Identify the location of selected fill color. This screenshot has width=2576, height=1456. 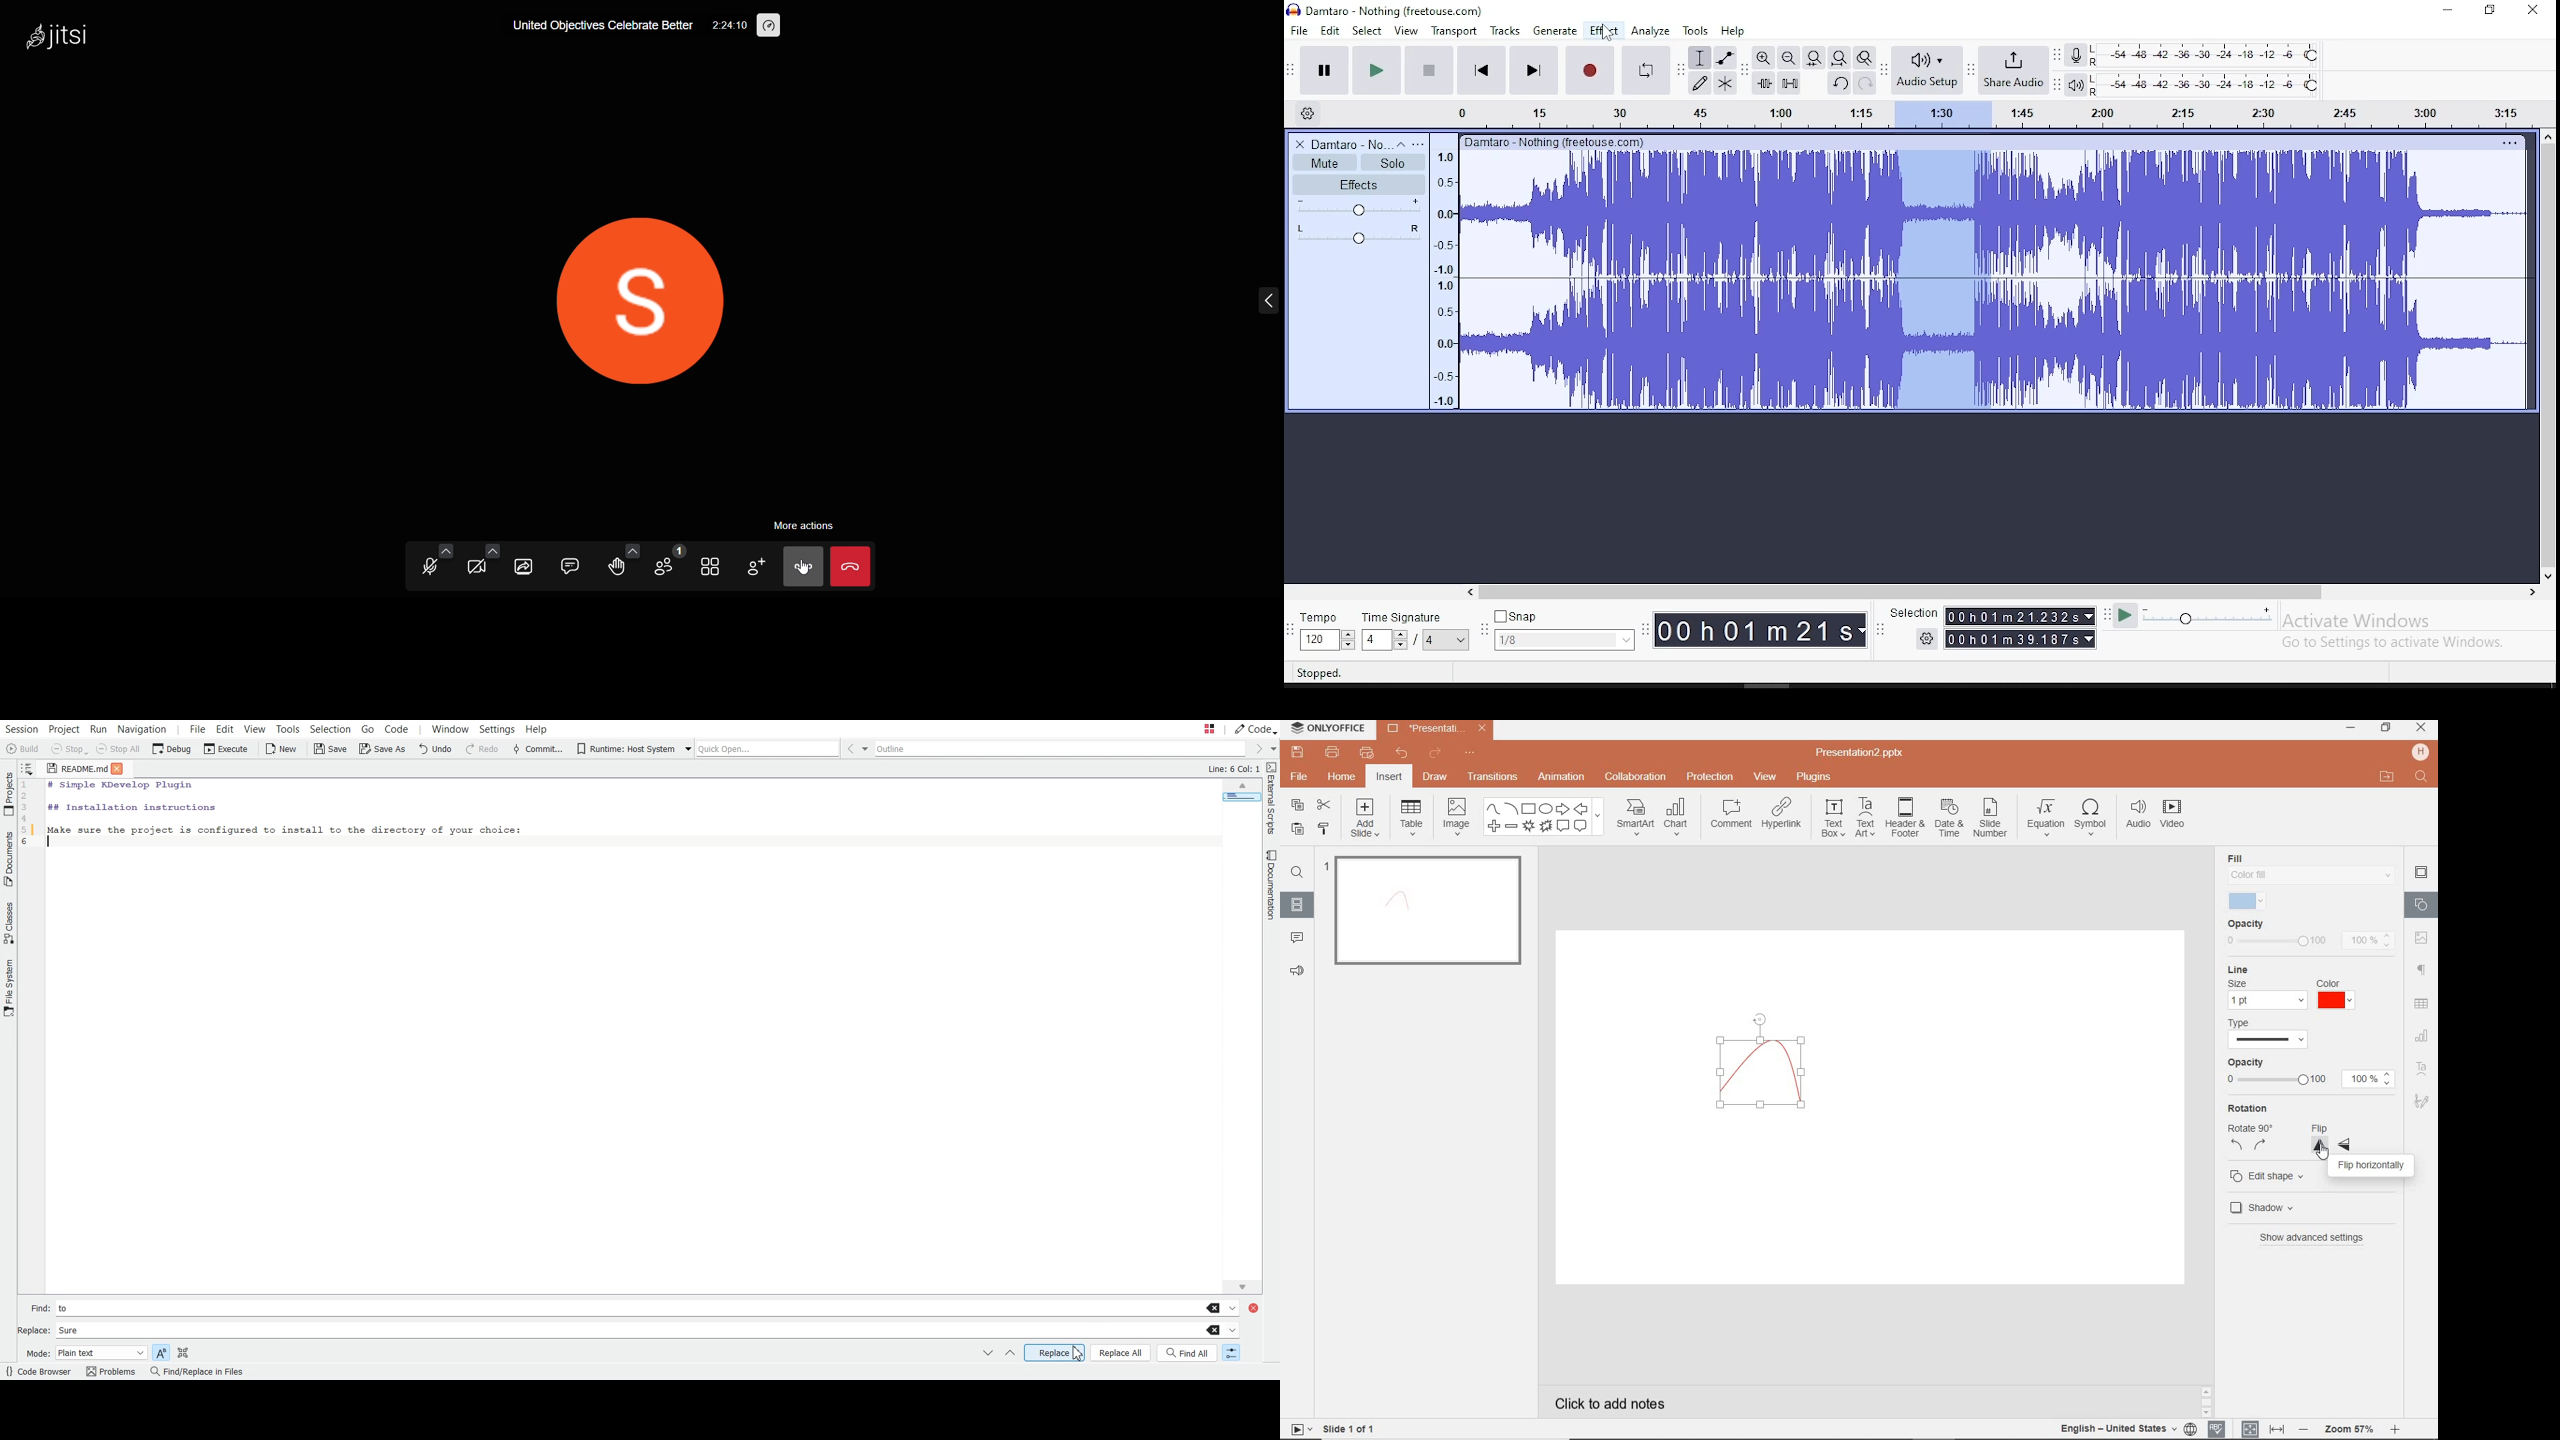
(2248, 901).